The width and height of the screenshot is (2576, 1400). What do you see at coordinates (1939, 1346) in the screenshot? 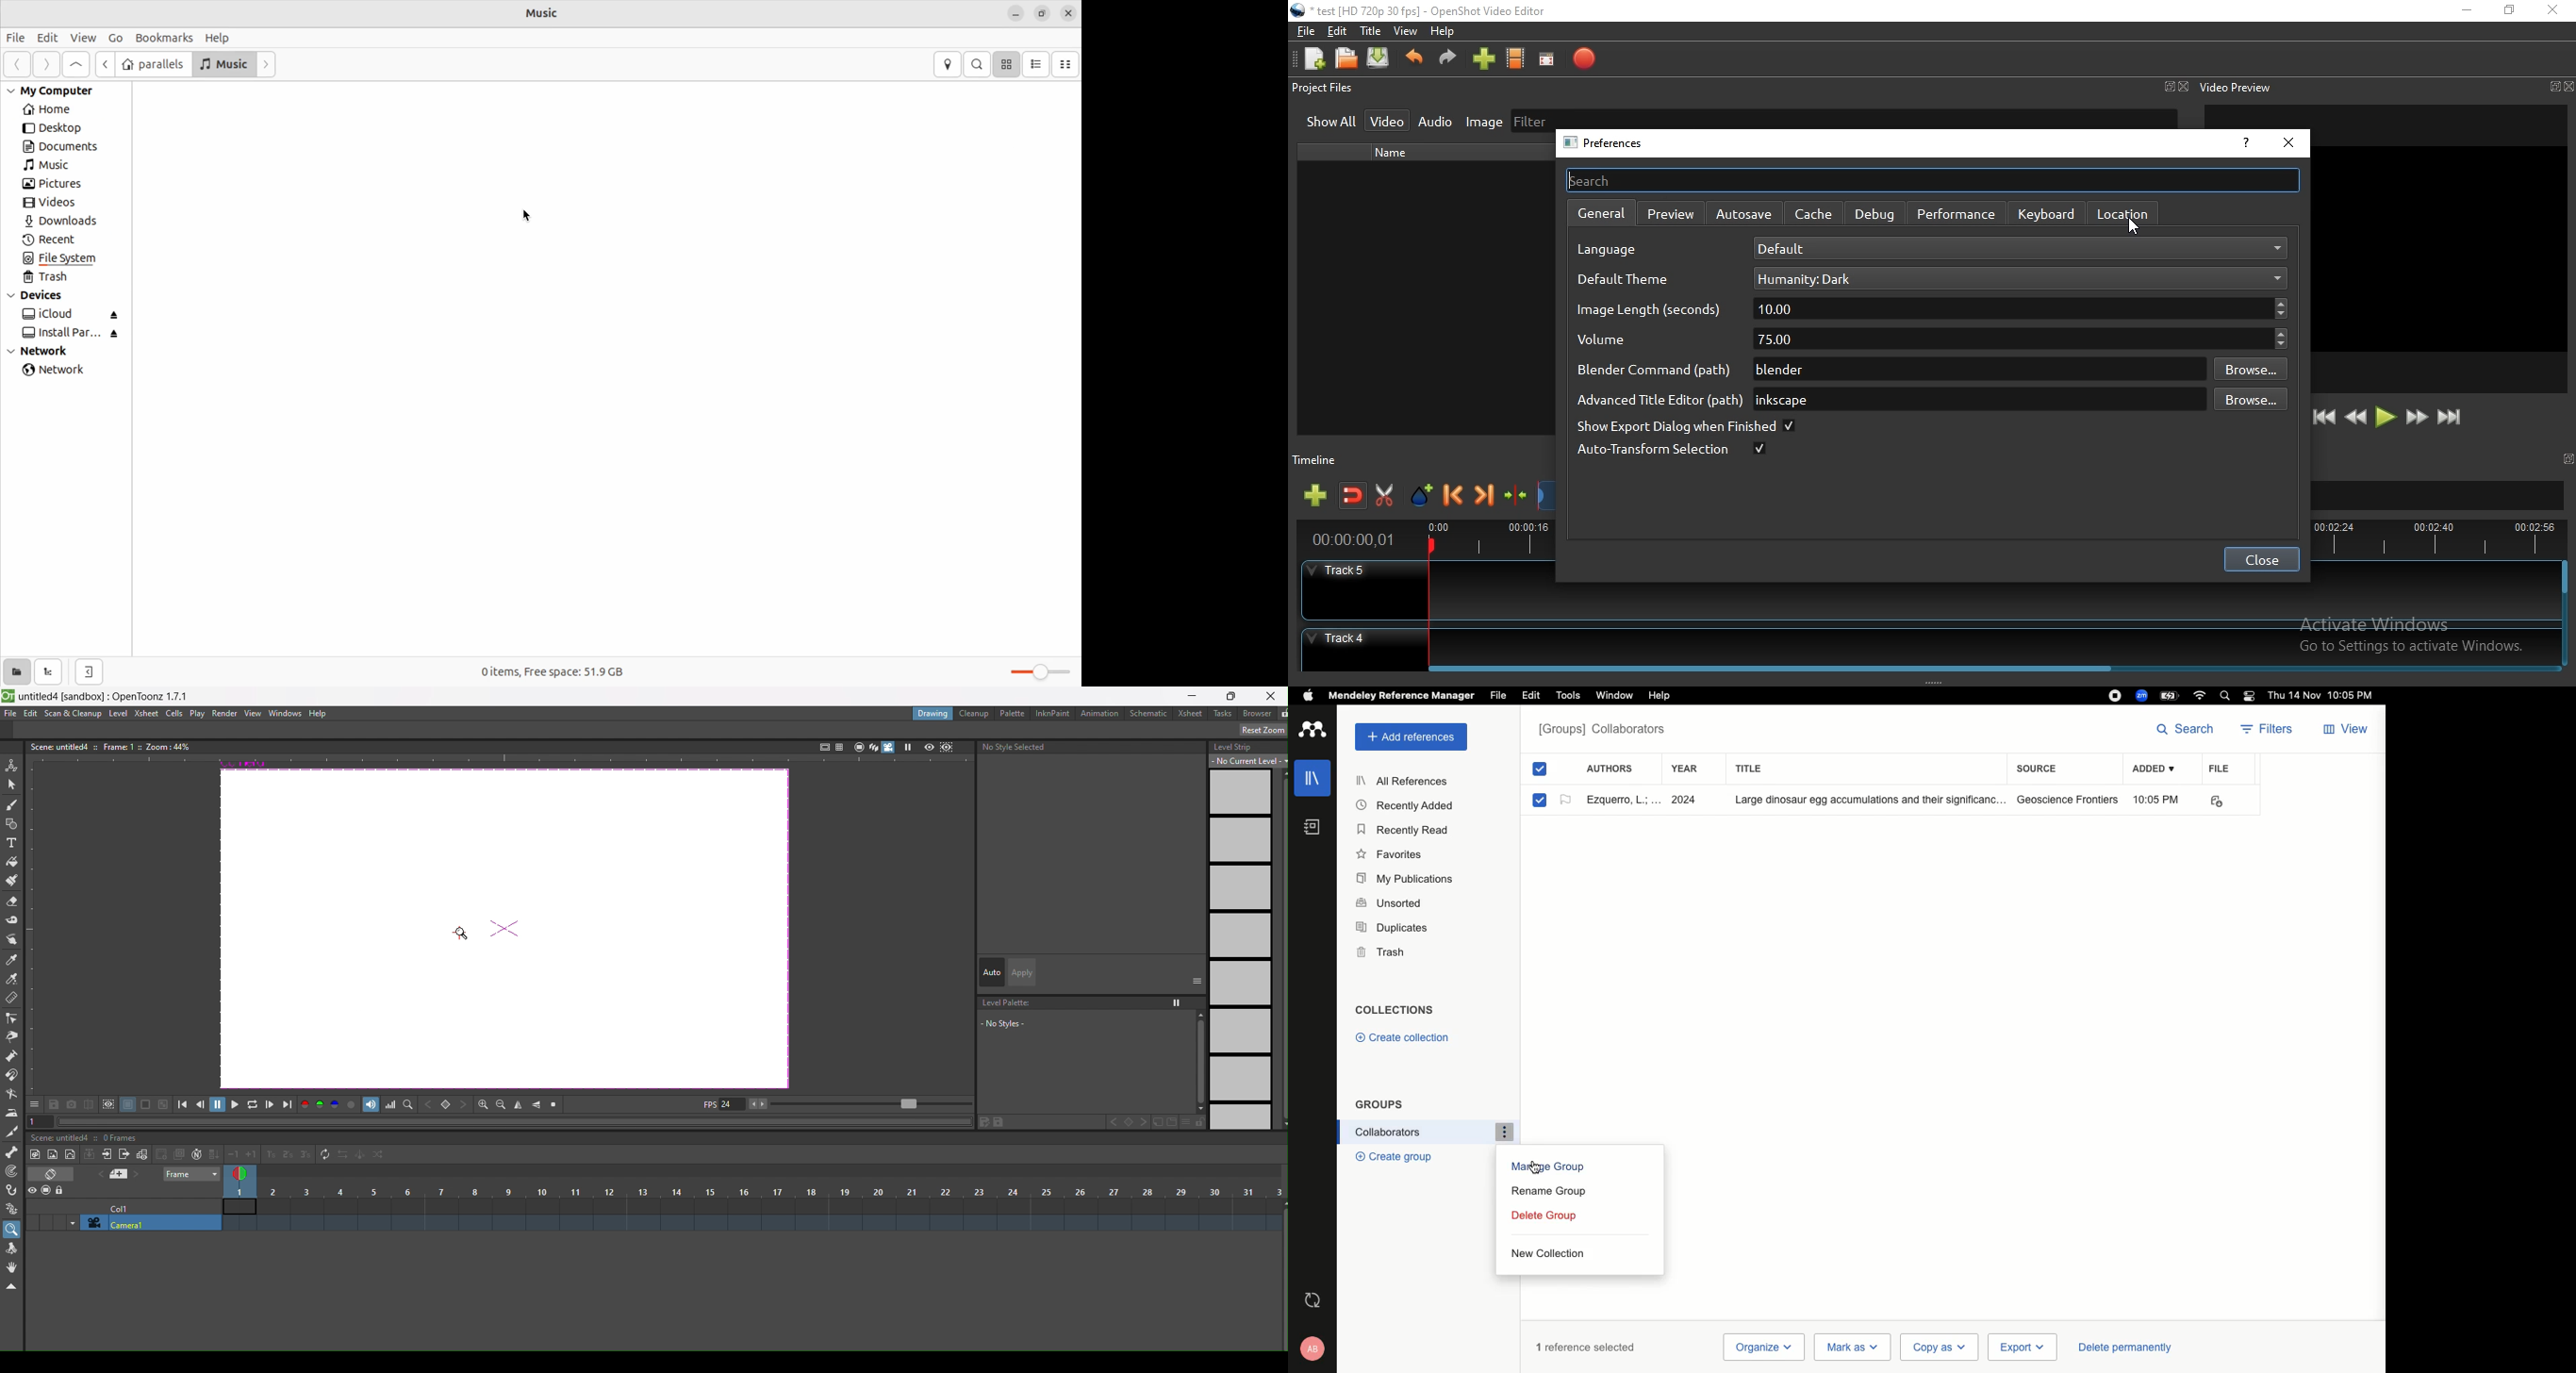
I see `Copy as` at bounding box center [1939, 1346].